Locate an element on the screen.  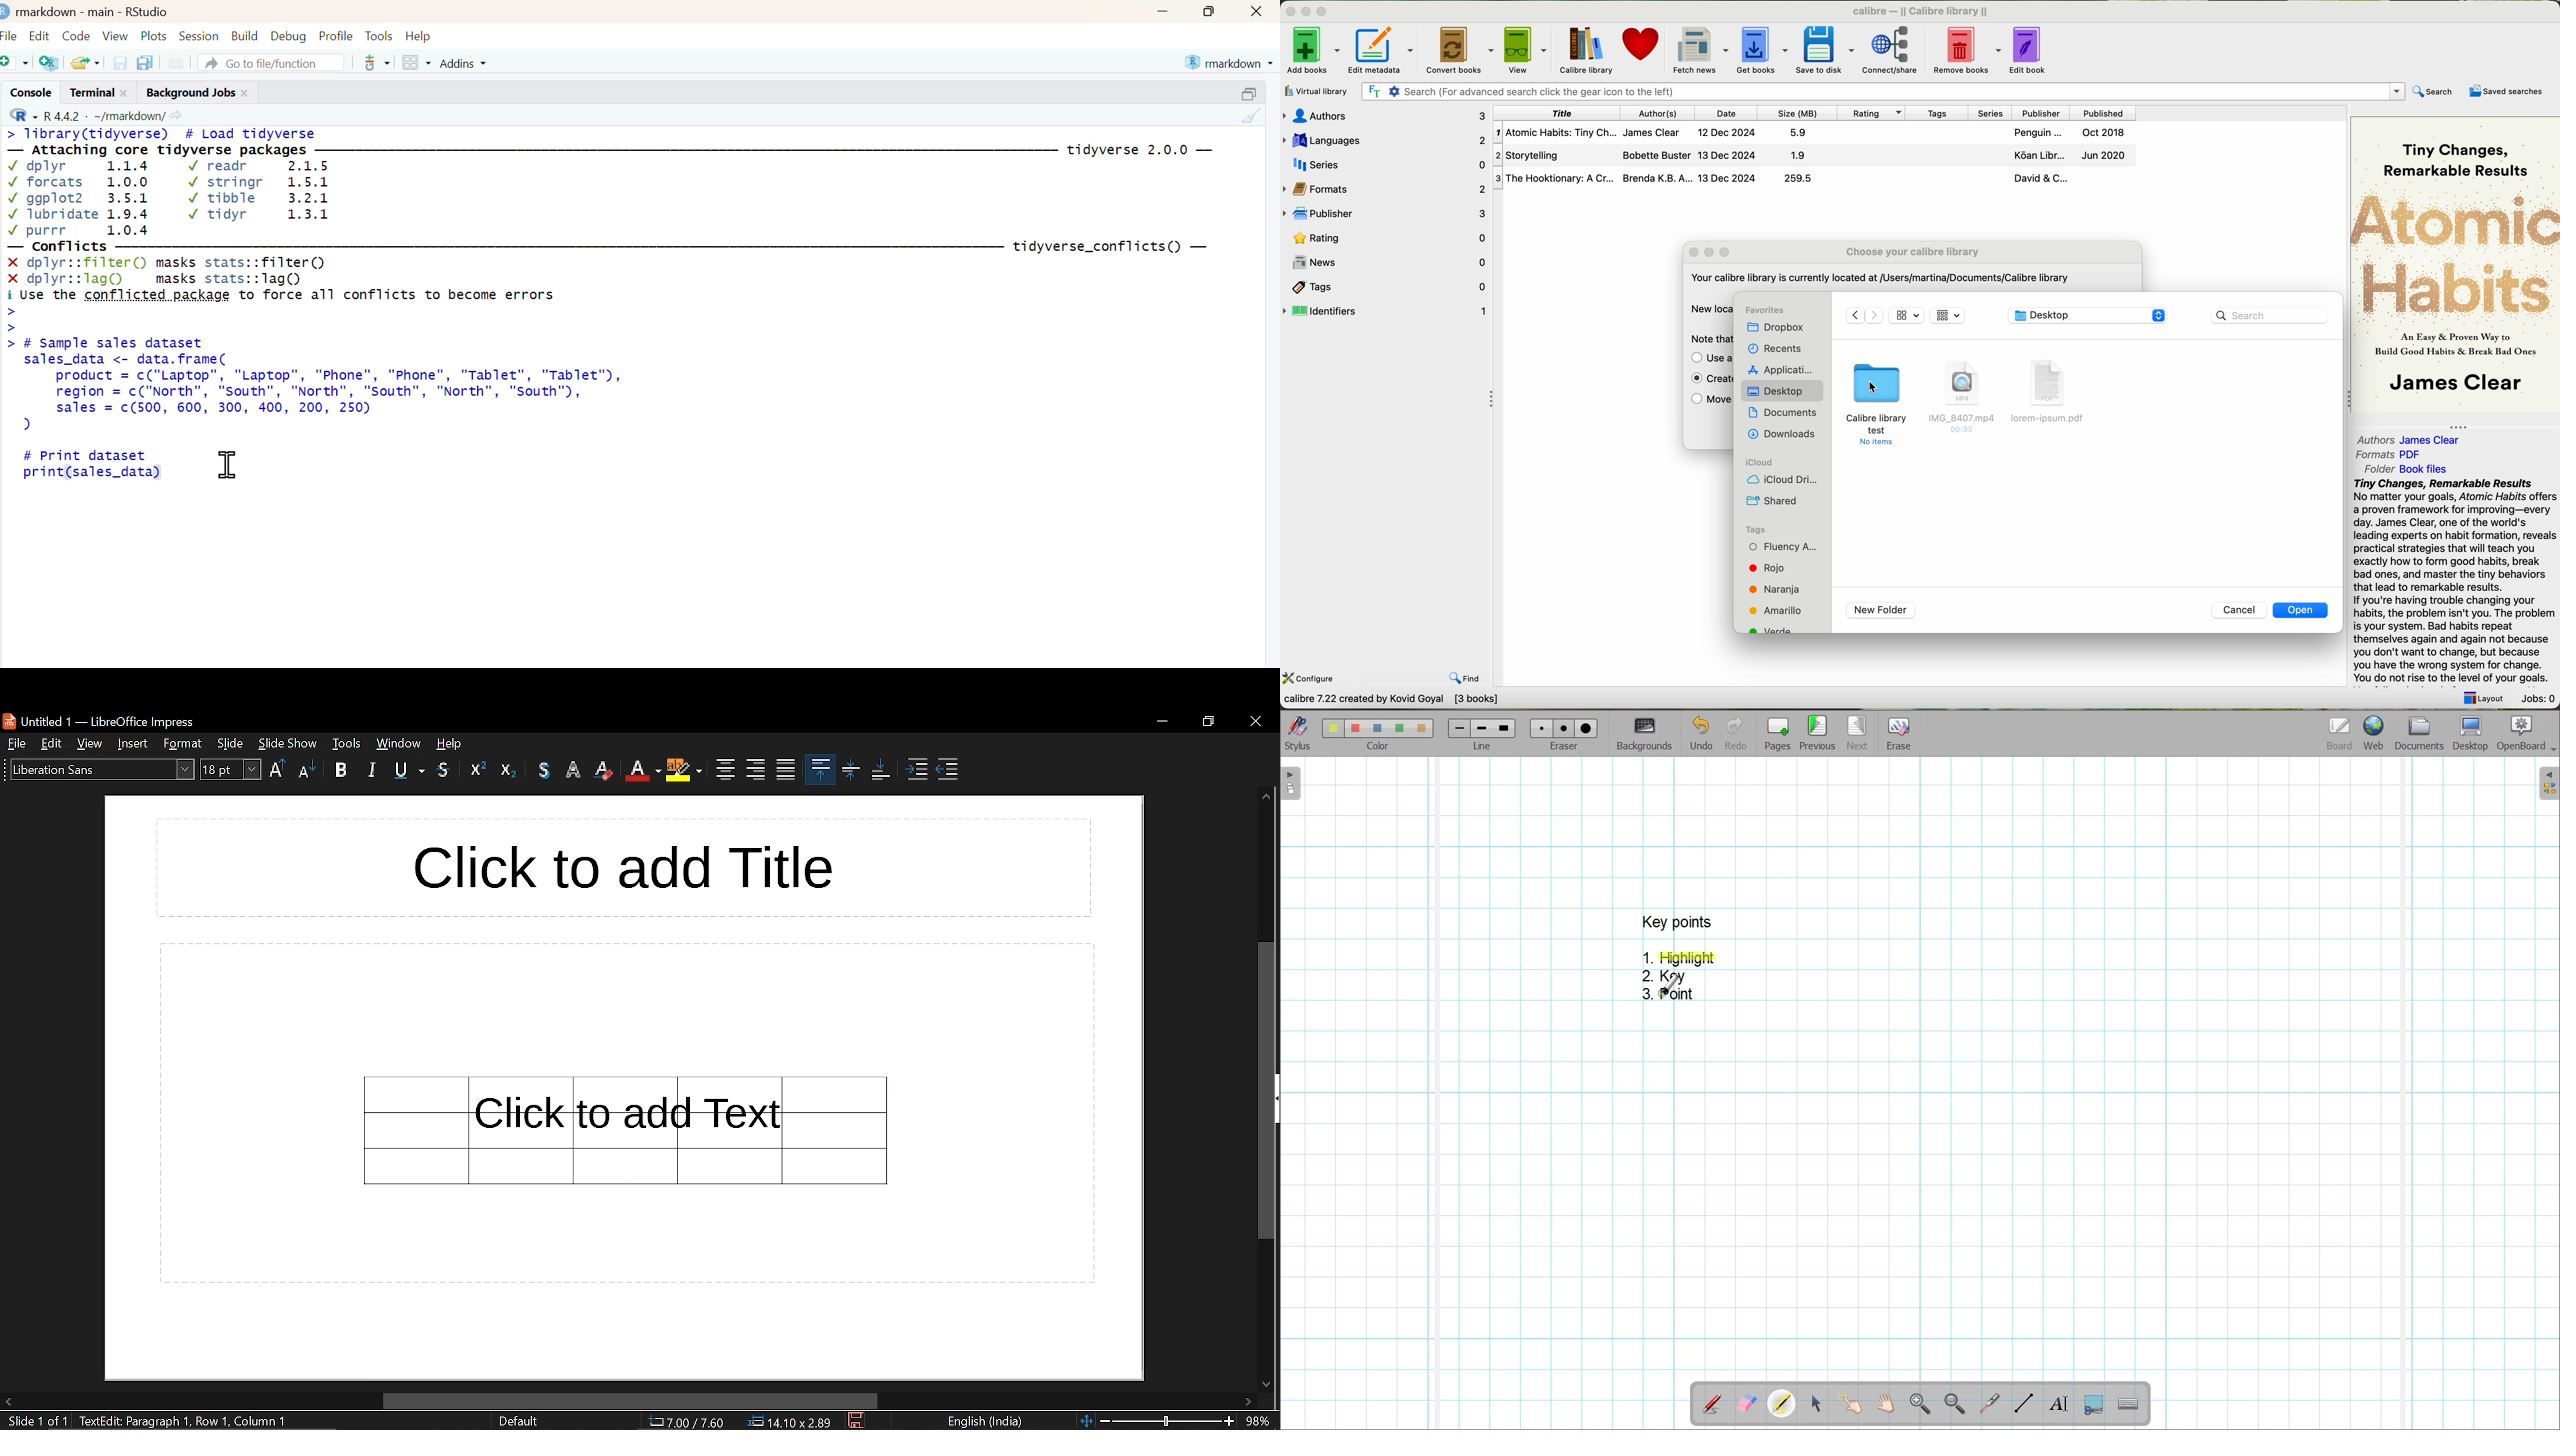
edit metadata is located at coordinates (1385, 50).